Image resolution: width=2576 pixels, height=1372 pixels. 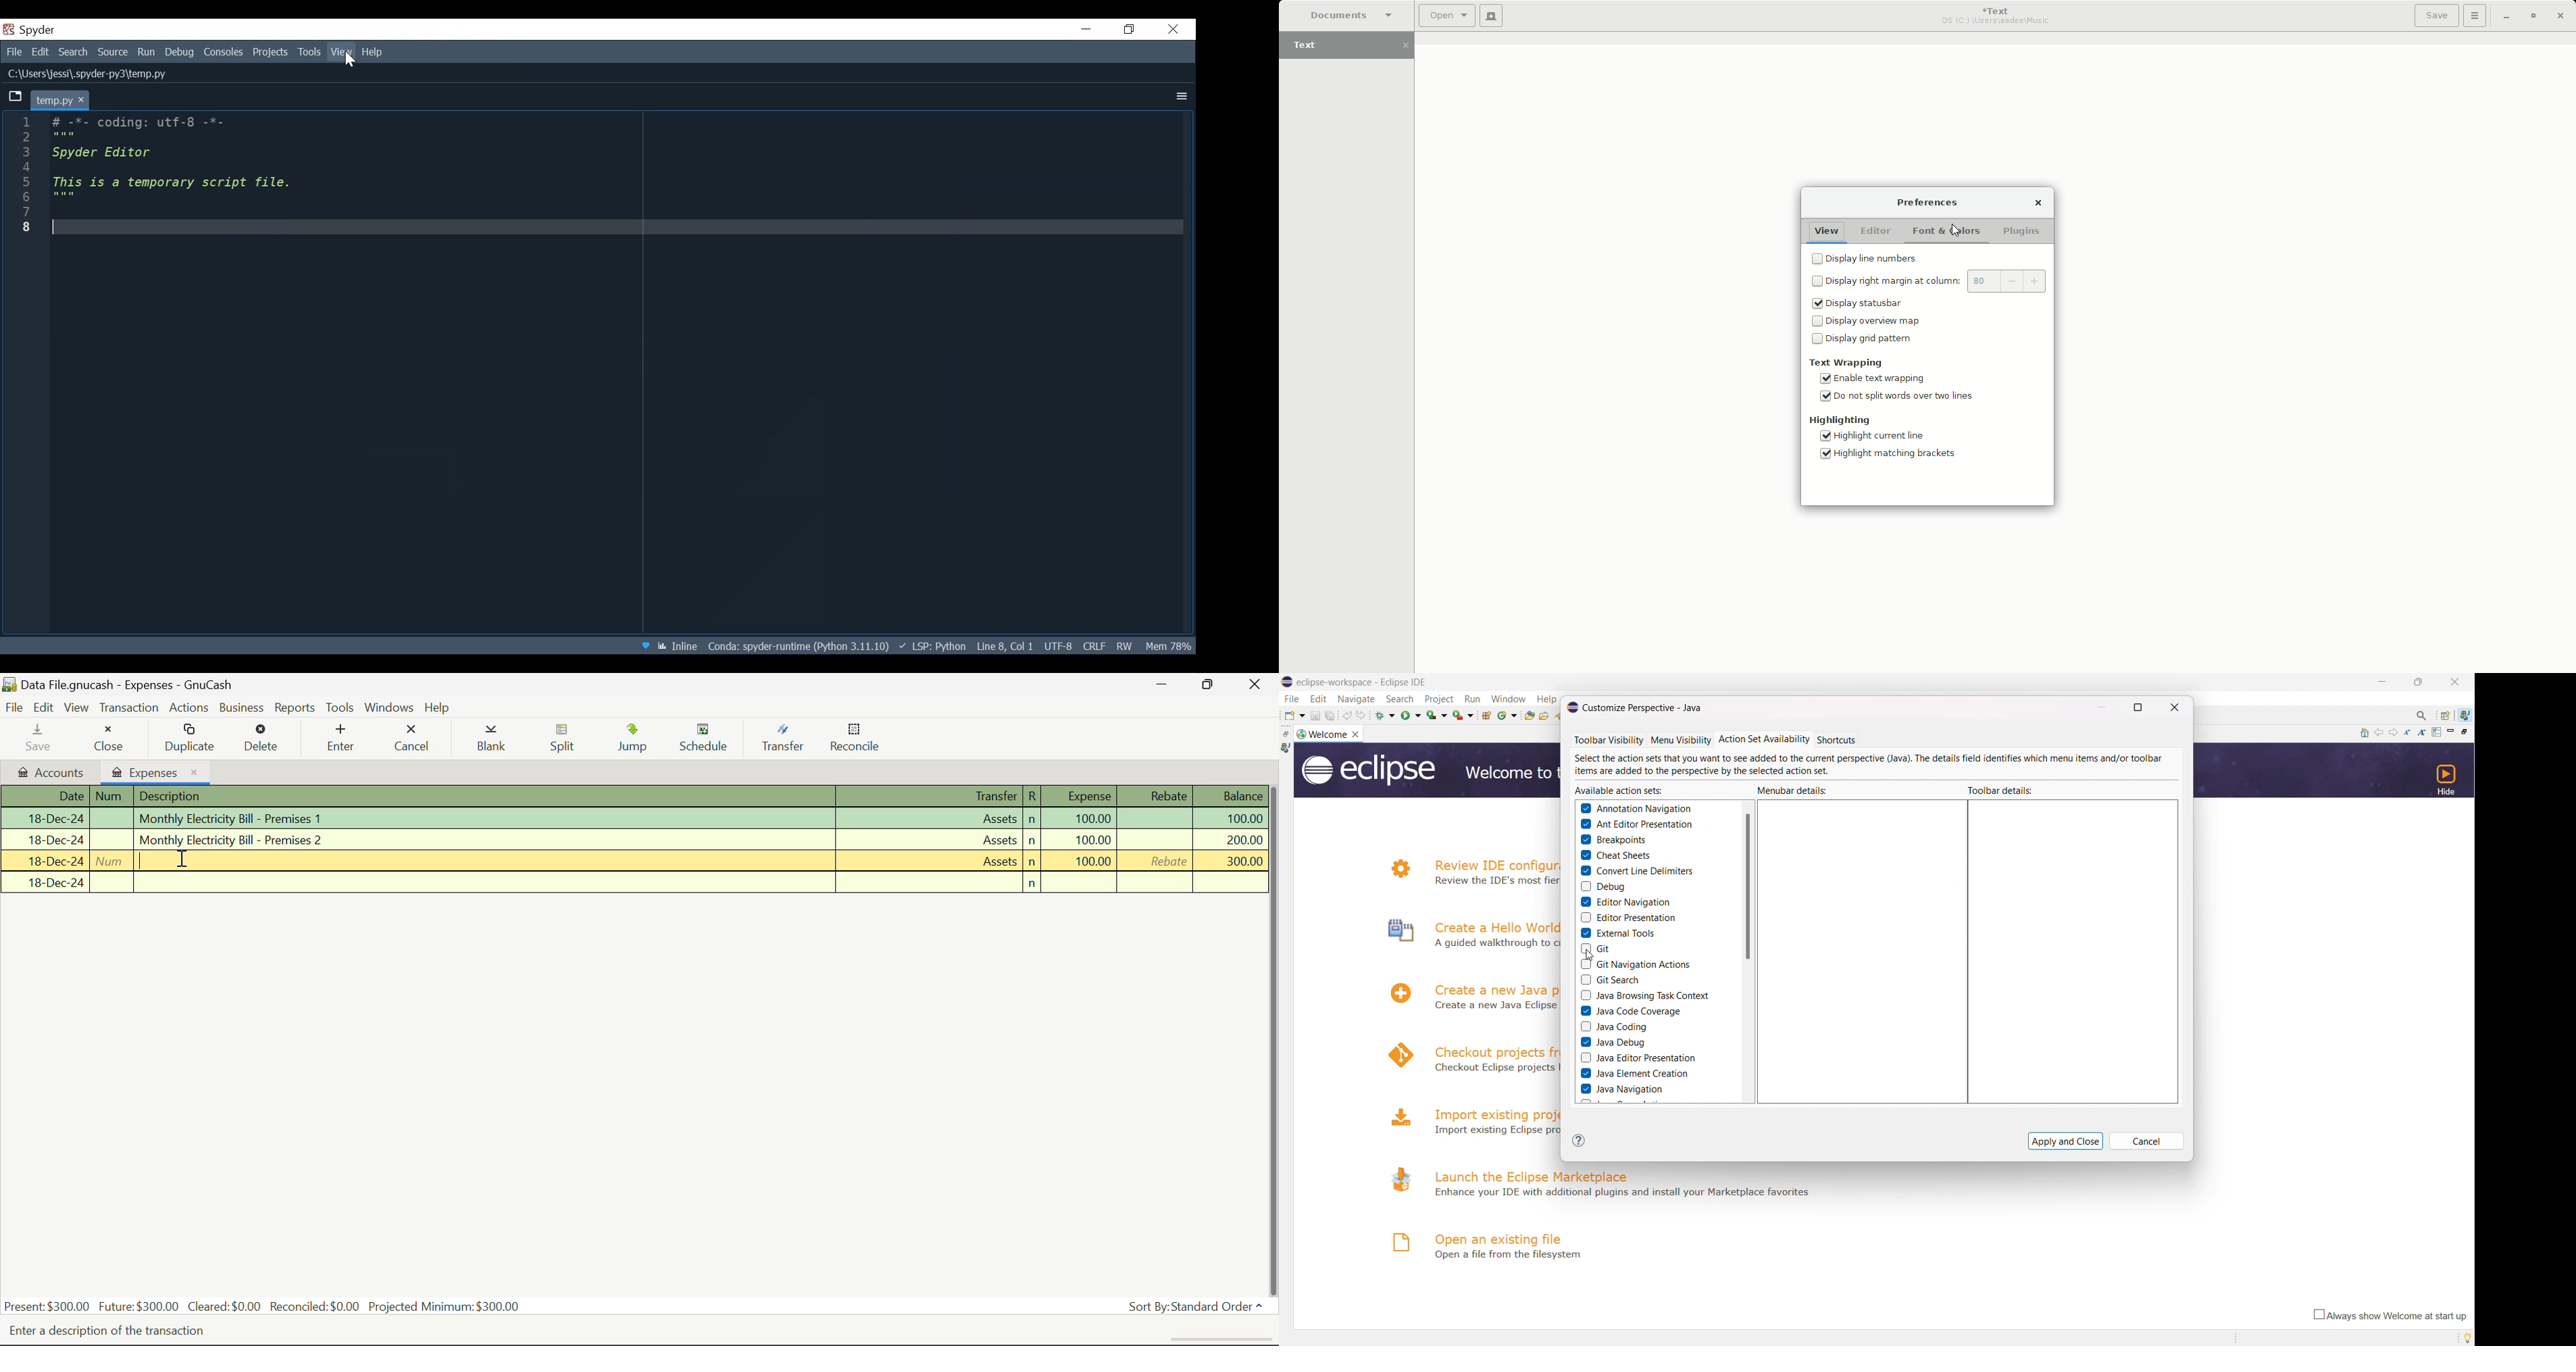 What do you see at coordinates (496, 740) in the screenshot?
I see `Blank` at bounding box center [496, 740].